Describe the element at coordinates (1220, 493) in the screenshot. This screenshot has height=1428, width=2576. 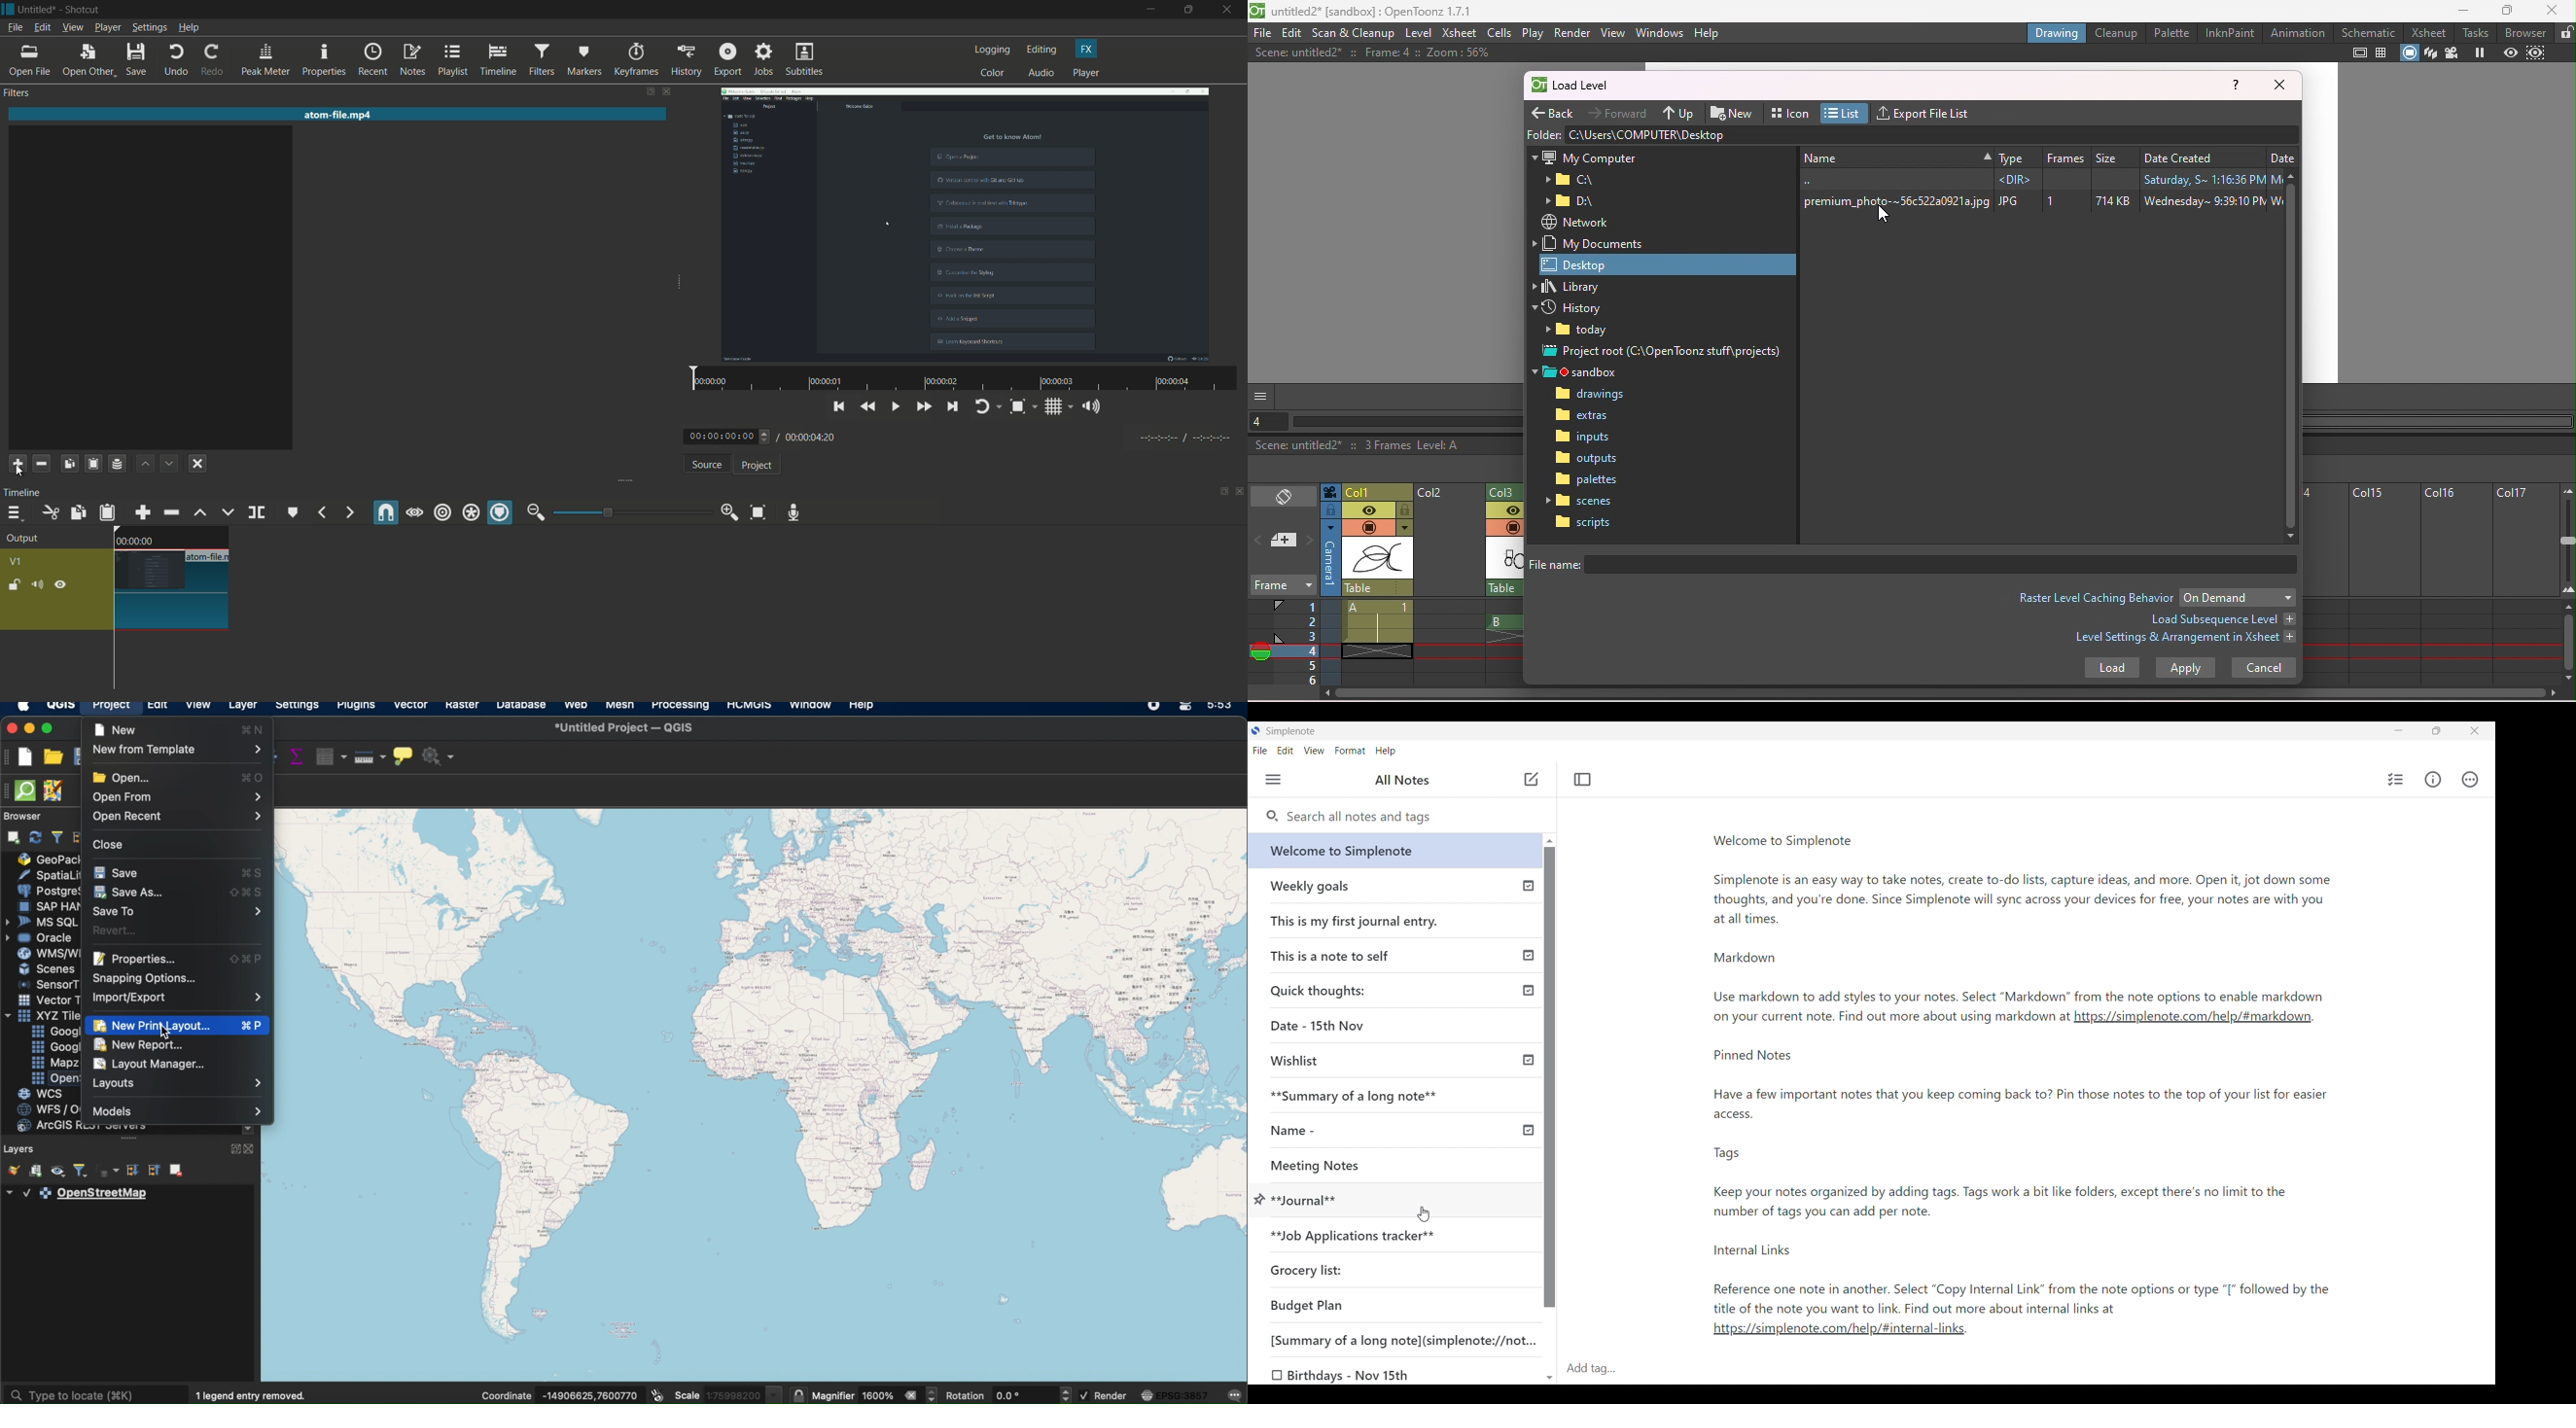
I see `show tabs` at that location.